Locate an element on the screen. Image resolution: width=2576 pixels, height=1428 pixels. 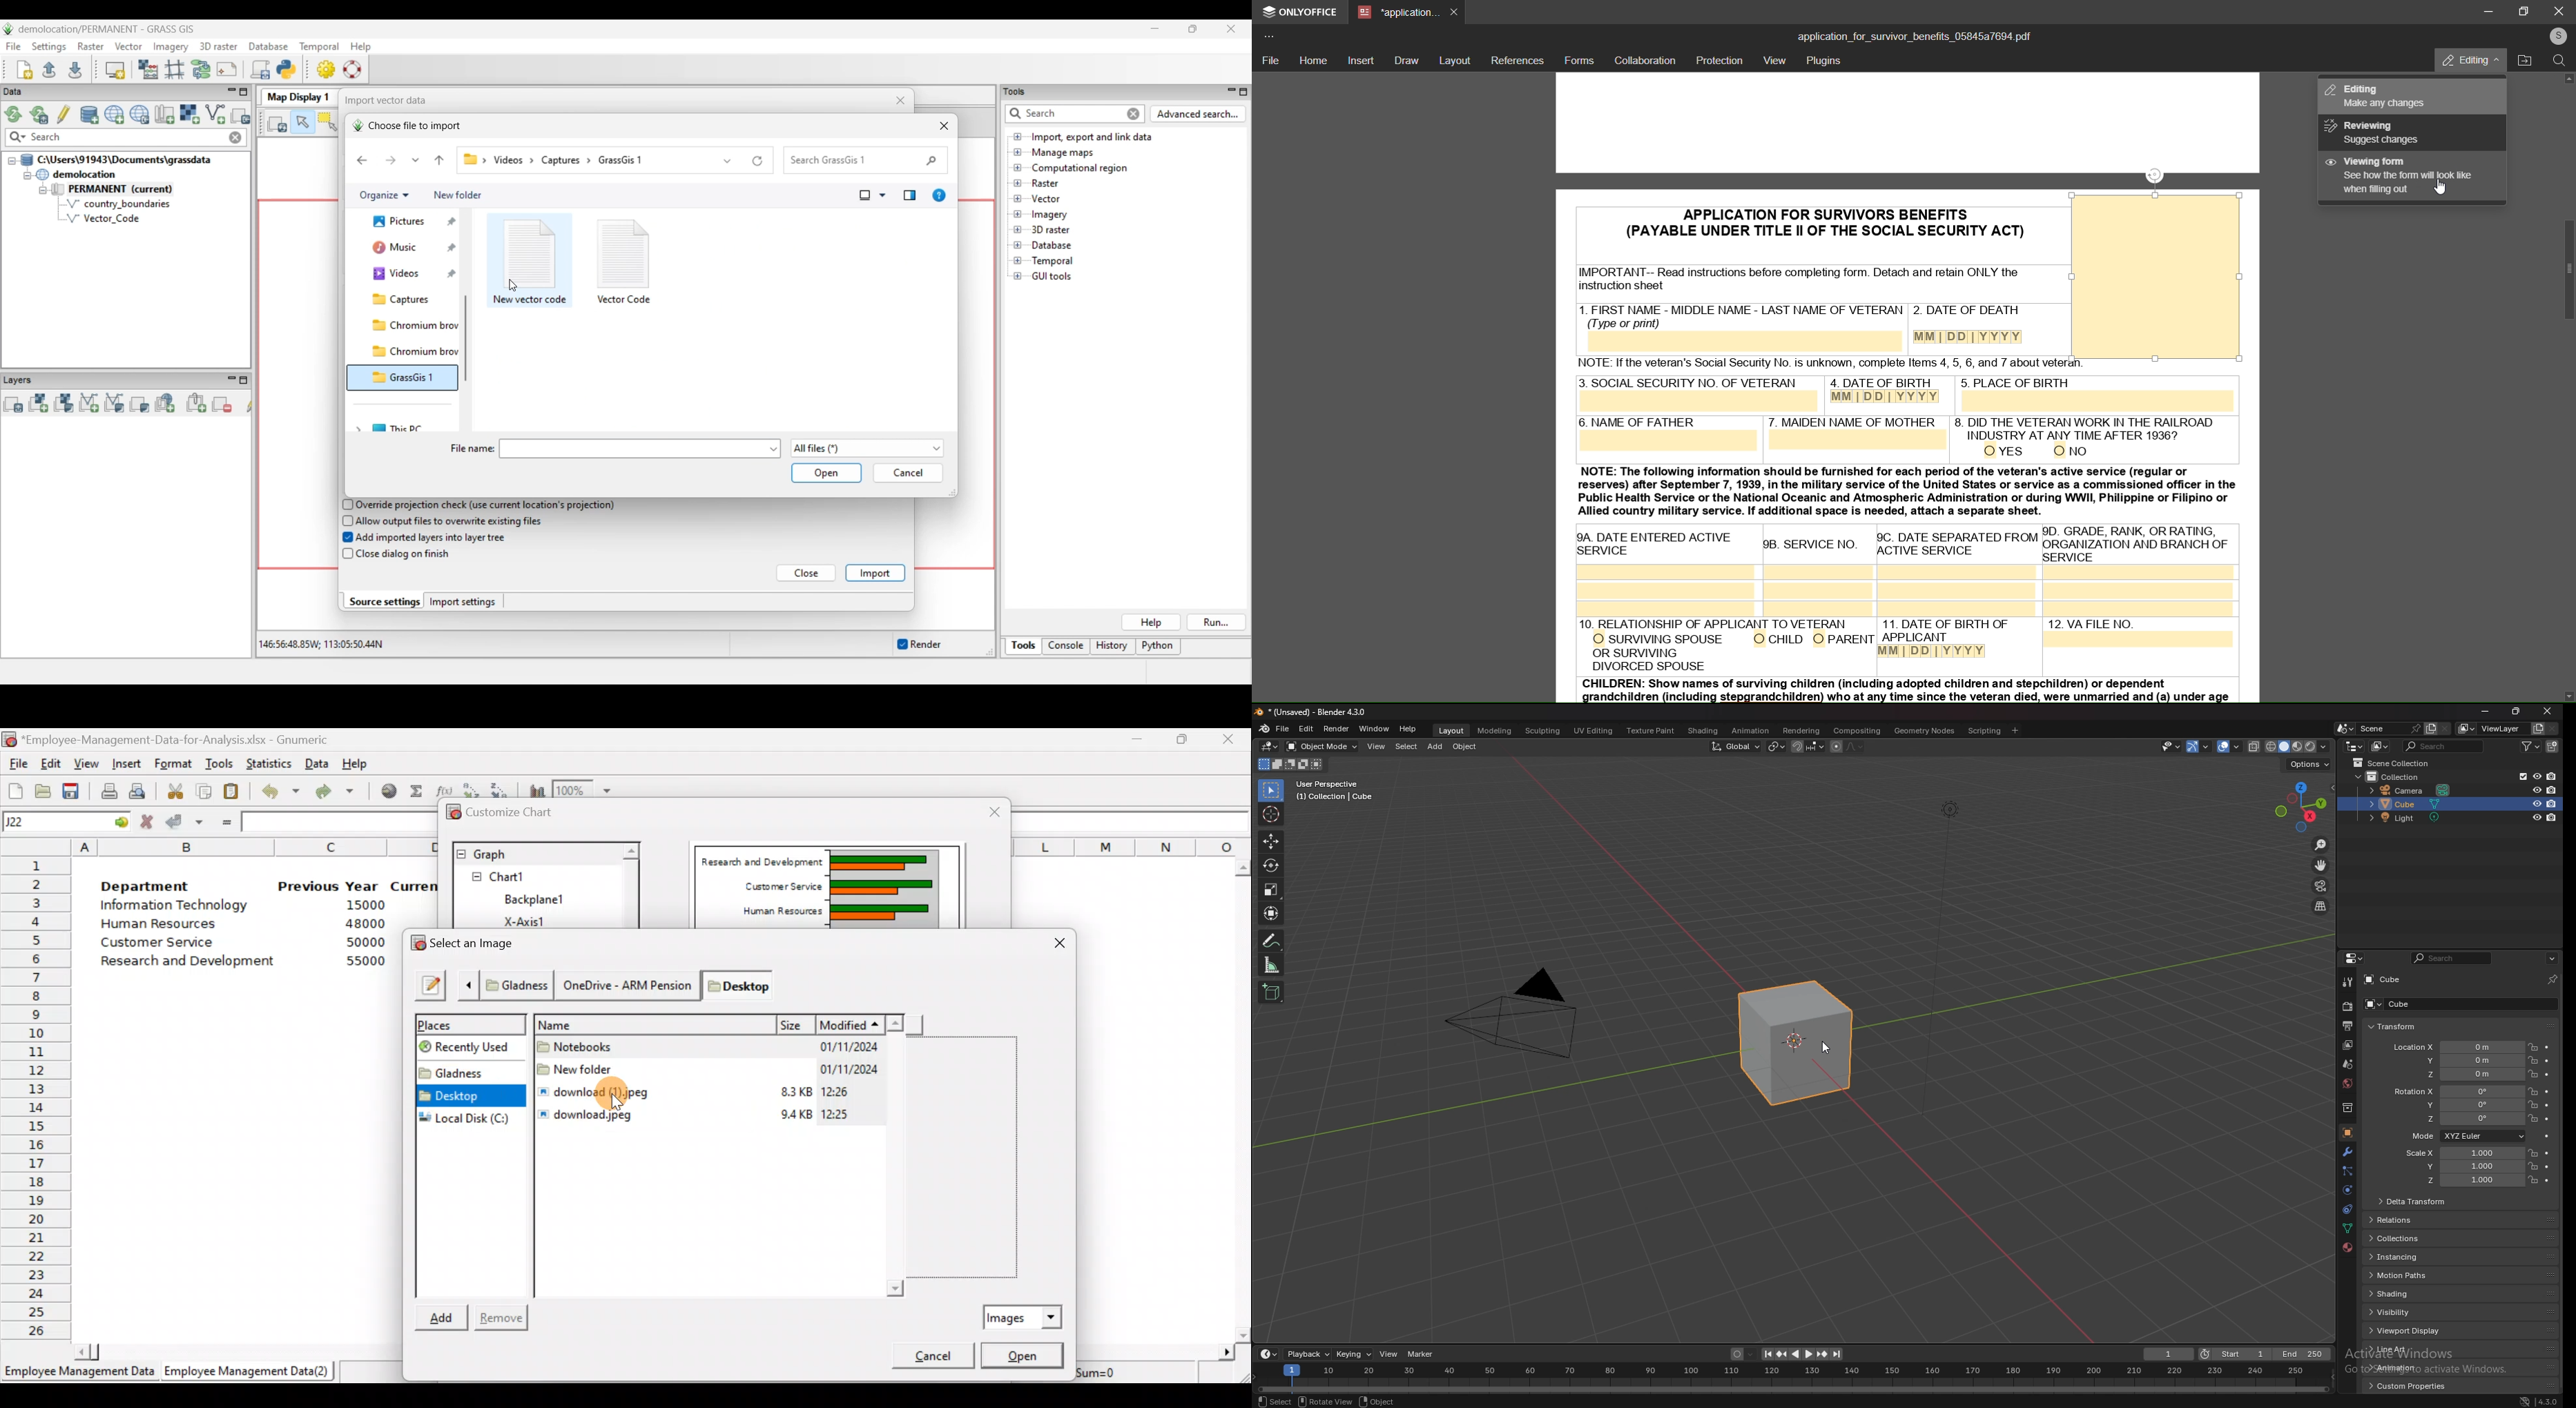
Information Technology is located at coordinates (175, 907).